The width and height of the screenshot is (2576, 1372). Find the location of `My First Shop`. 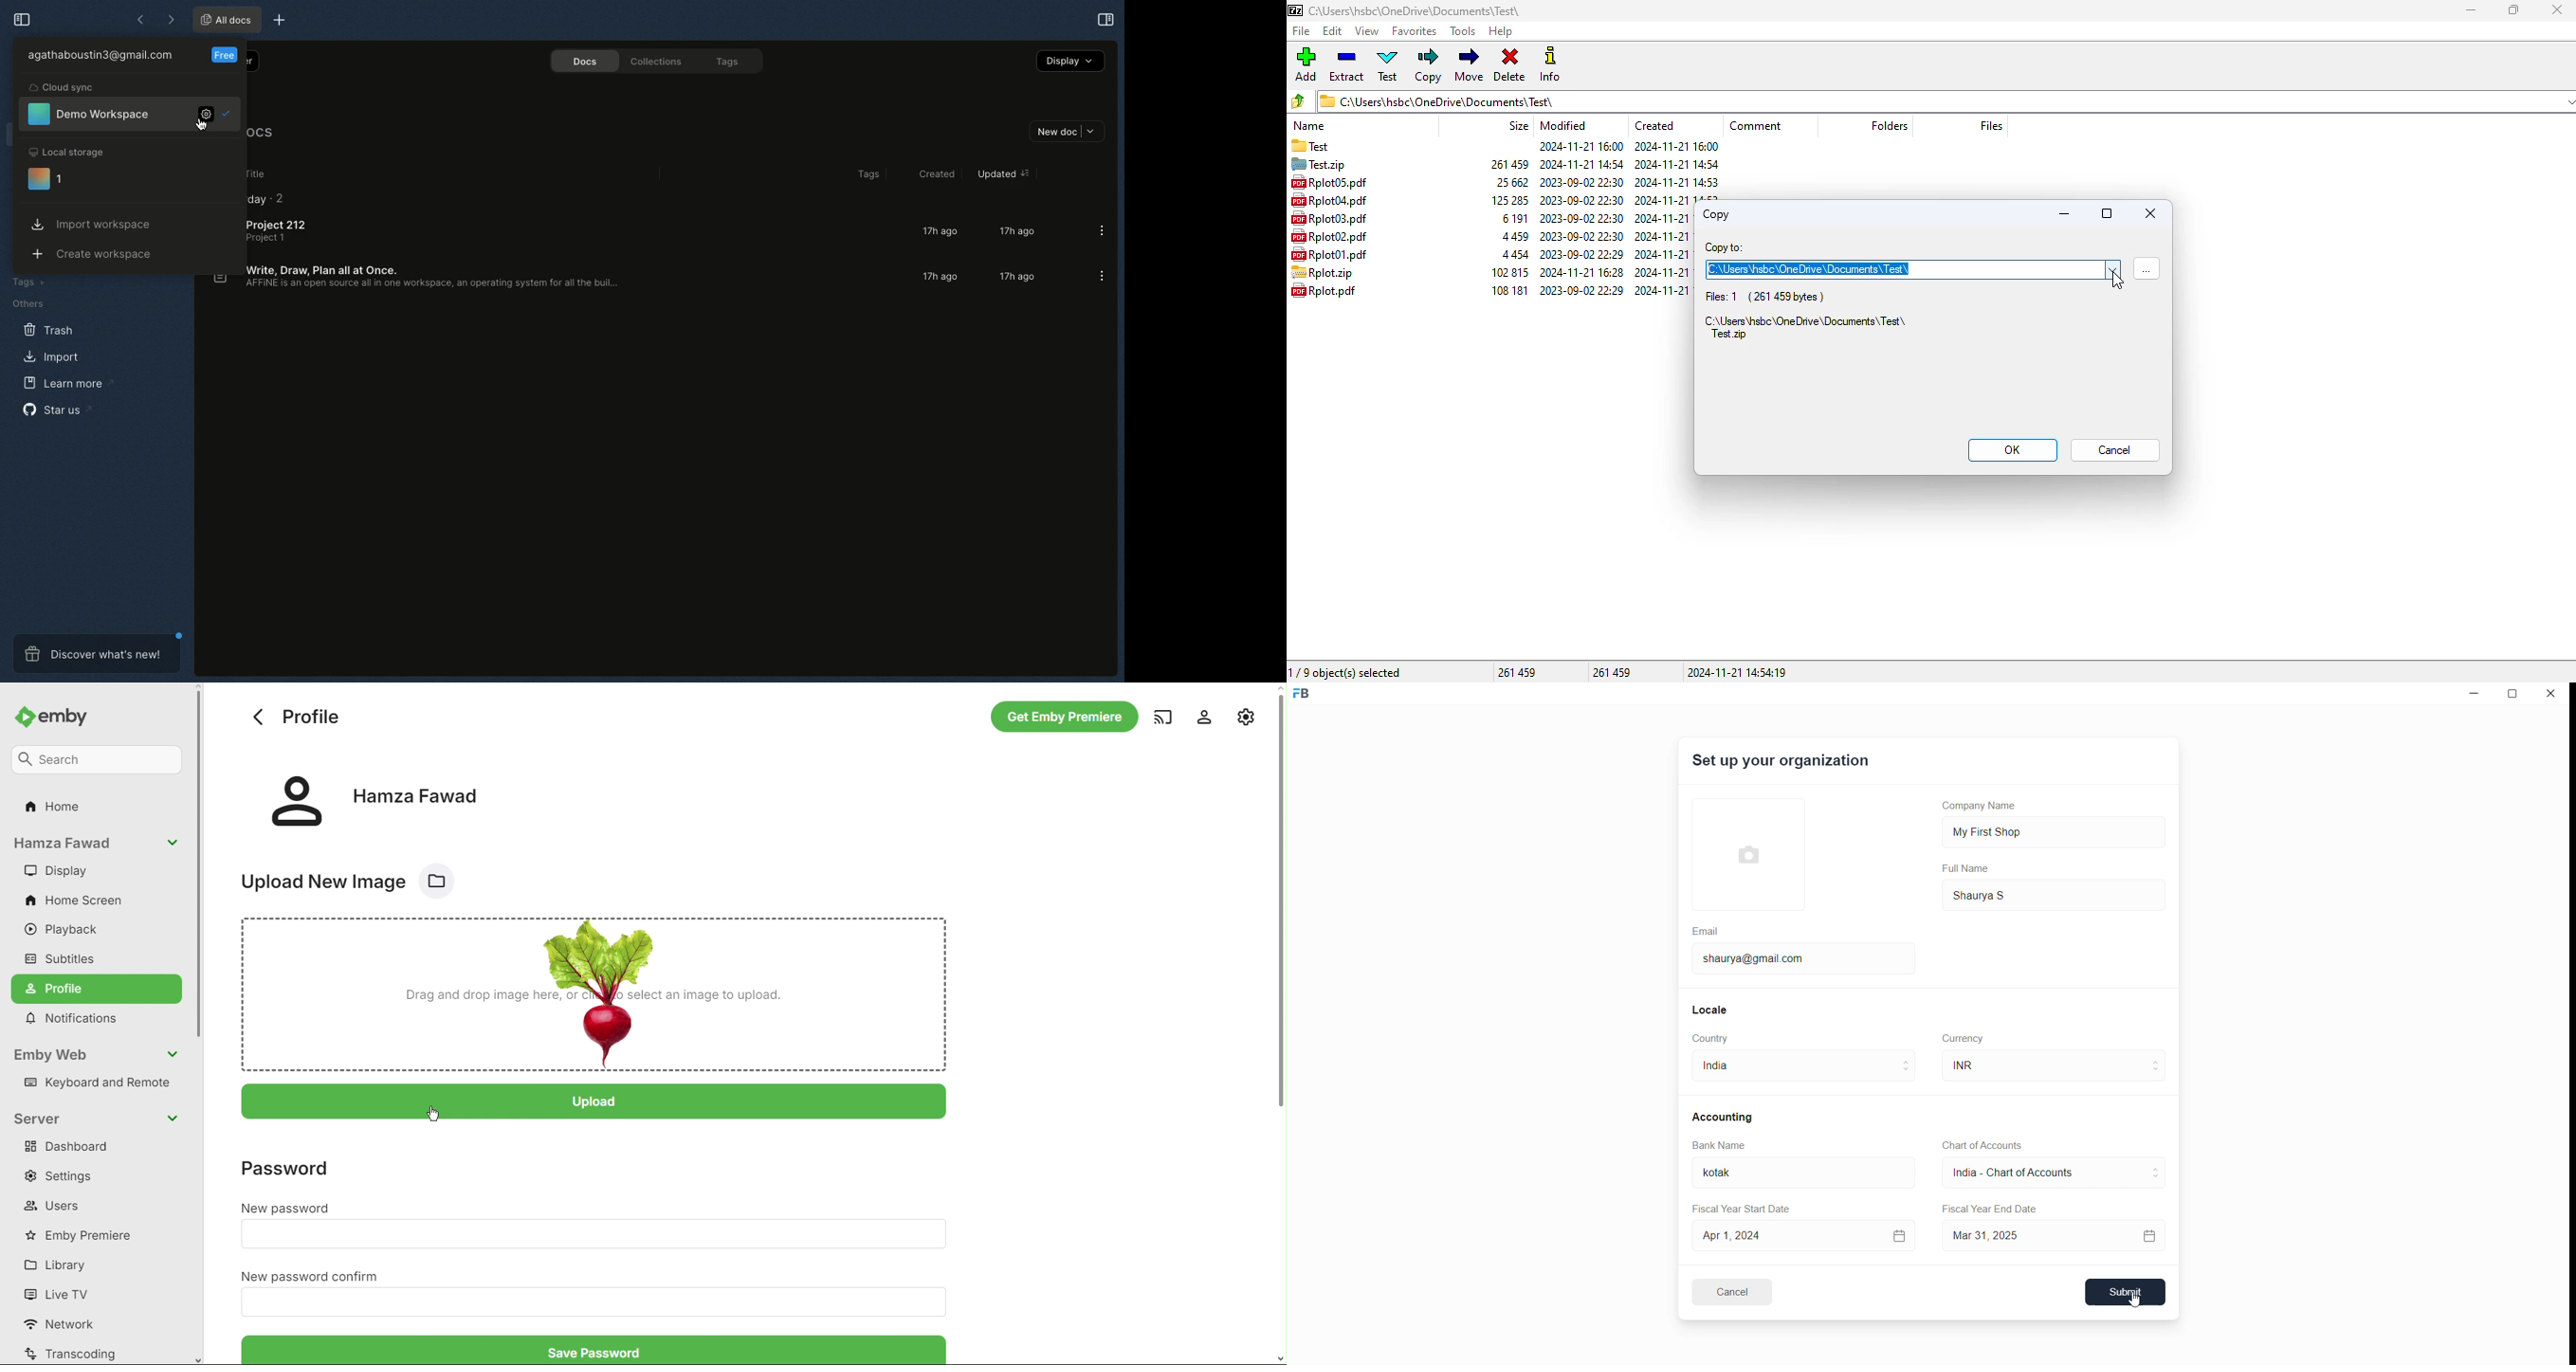

My First Shop is located at coordinates (2009, 830).